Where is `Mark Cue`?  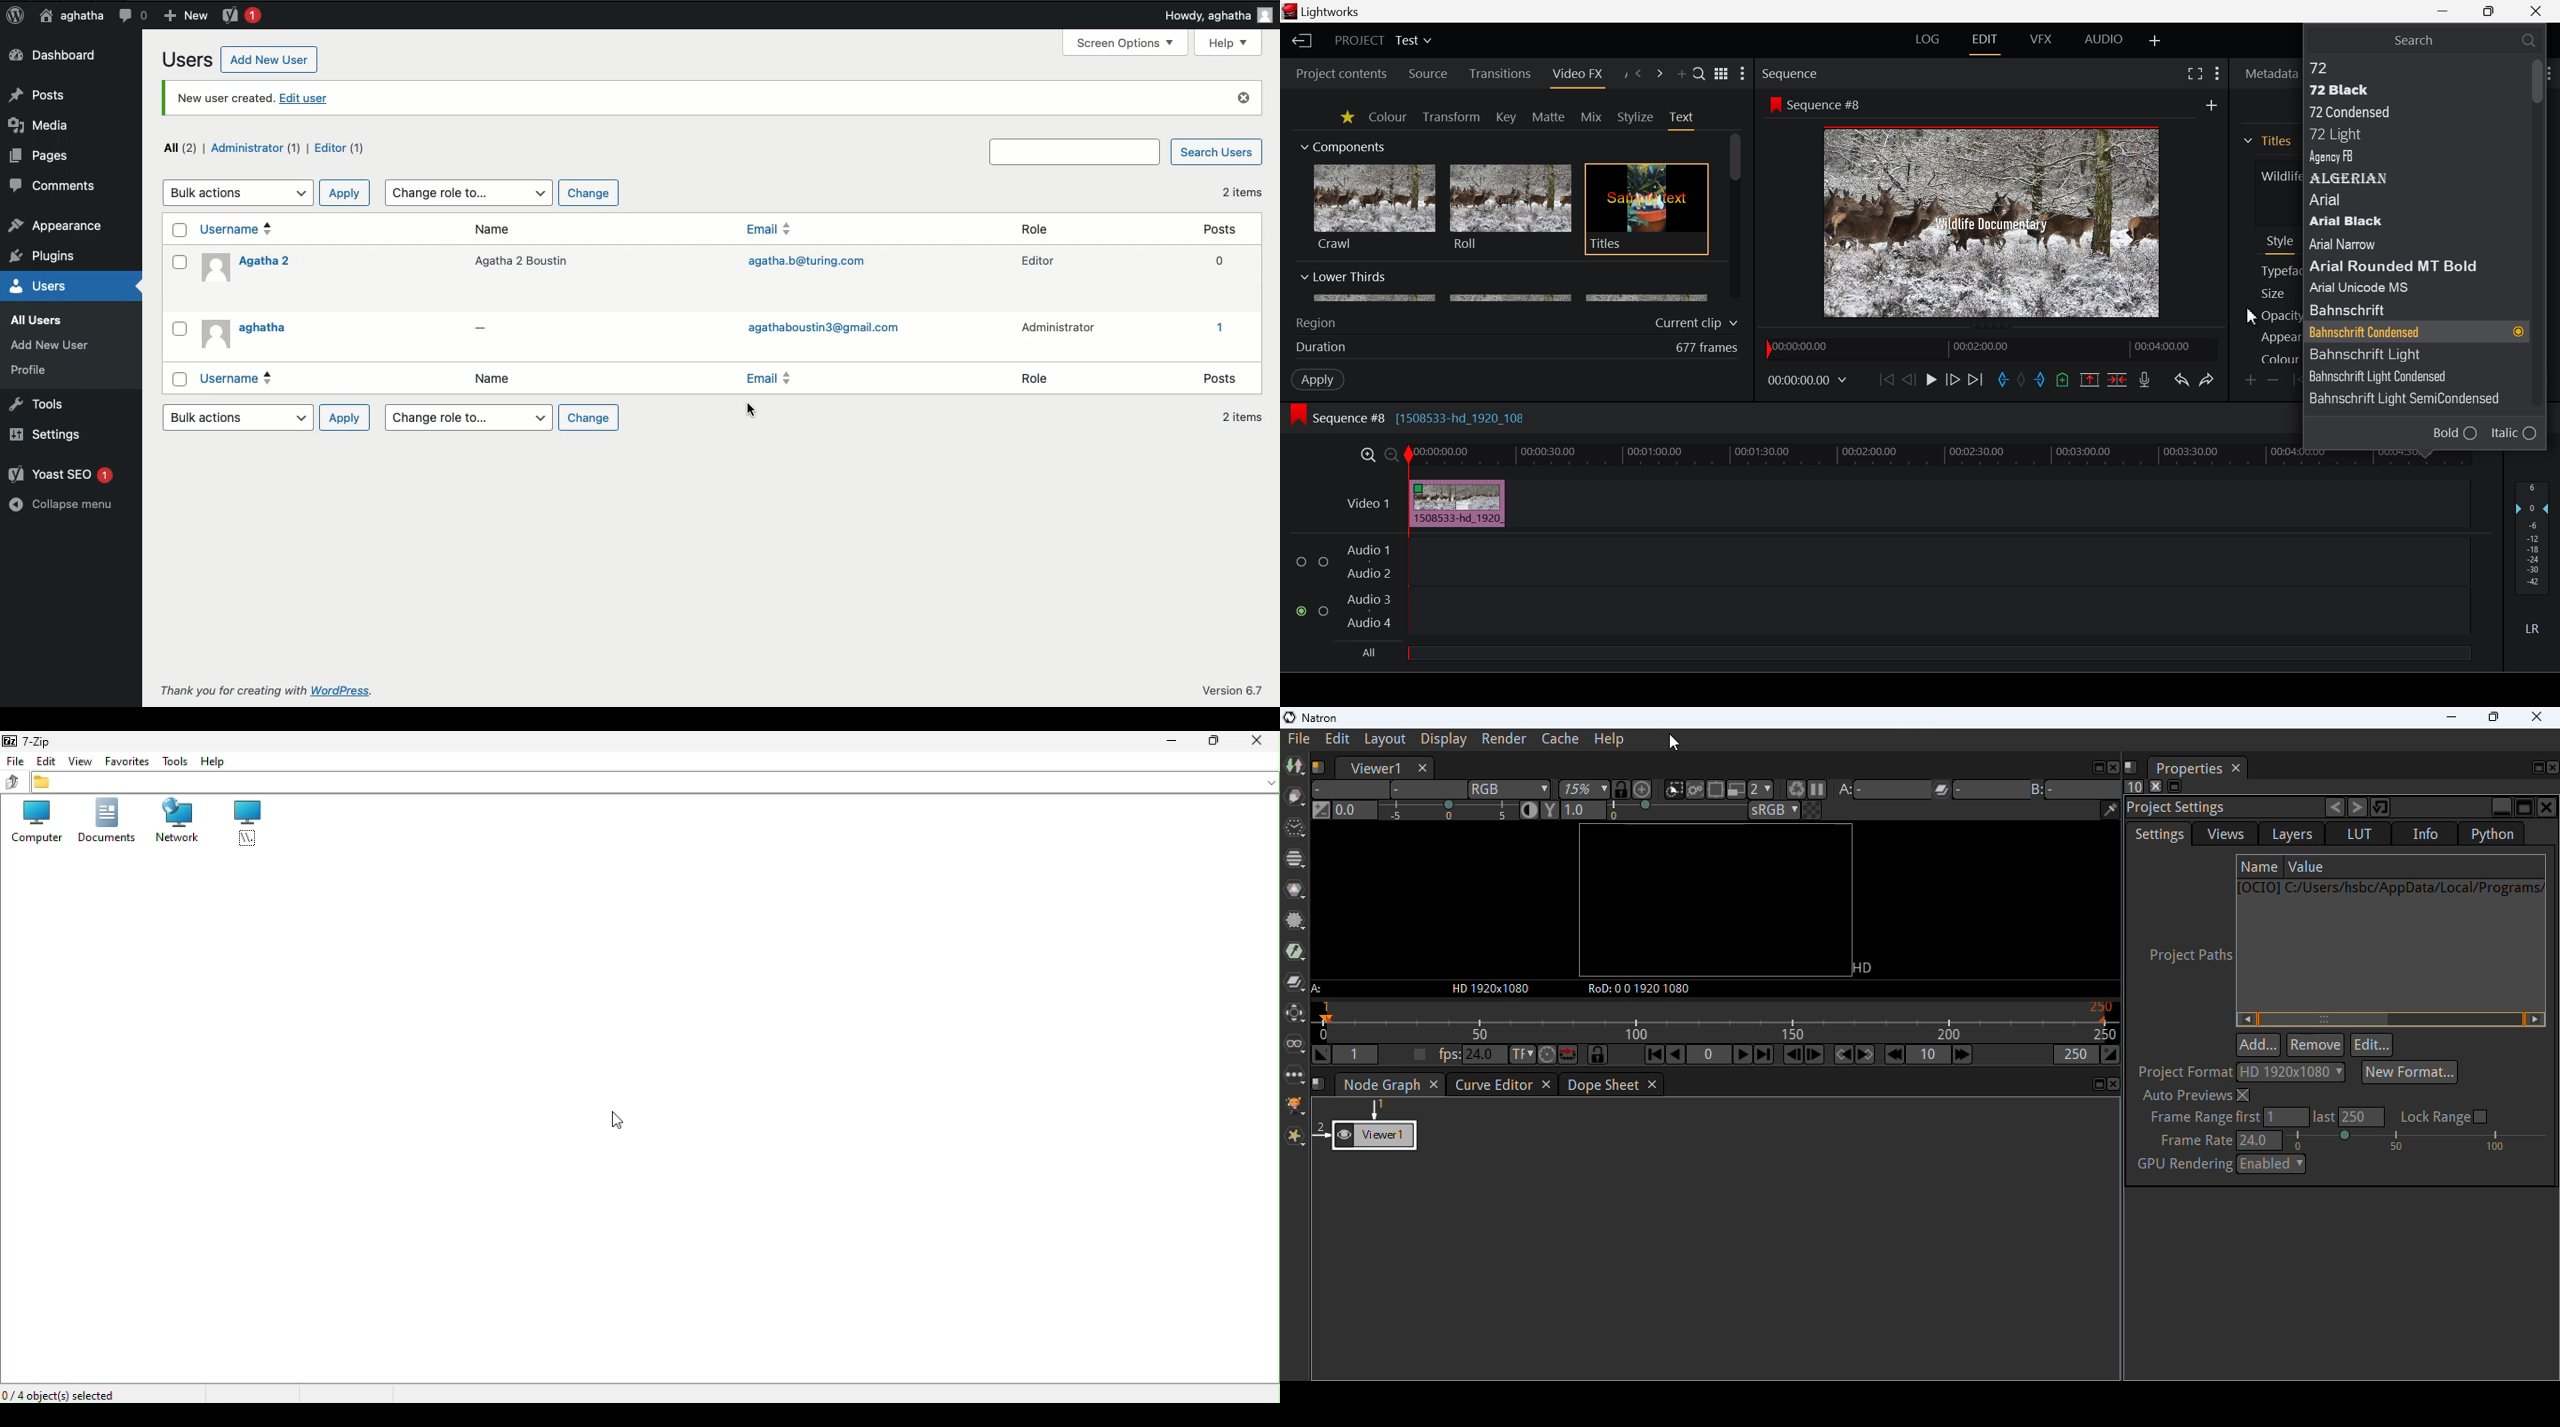
Mark Cue is located at coordinates (2064, 381).